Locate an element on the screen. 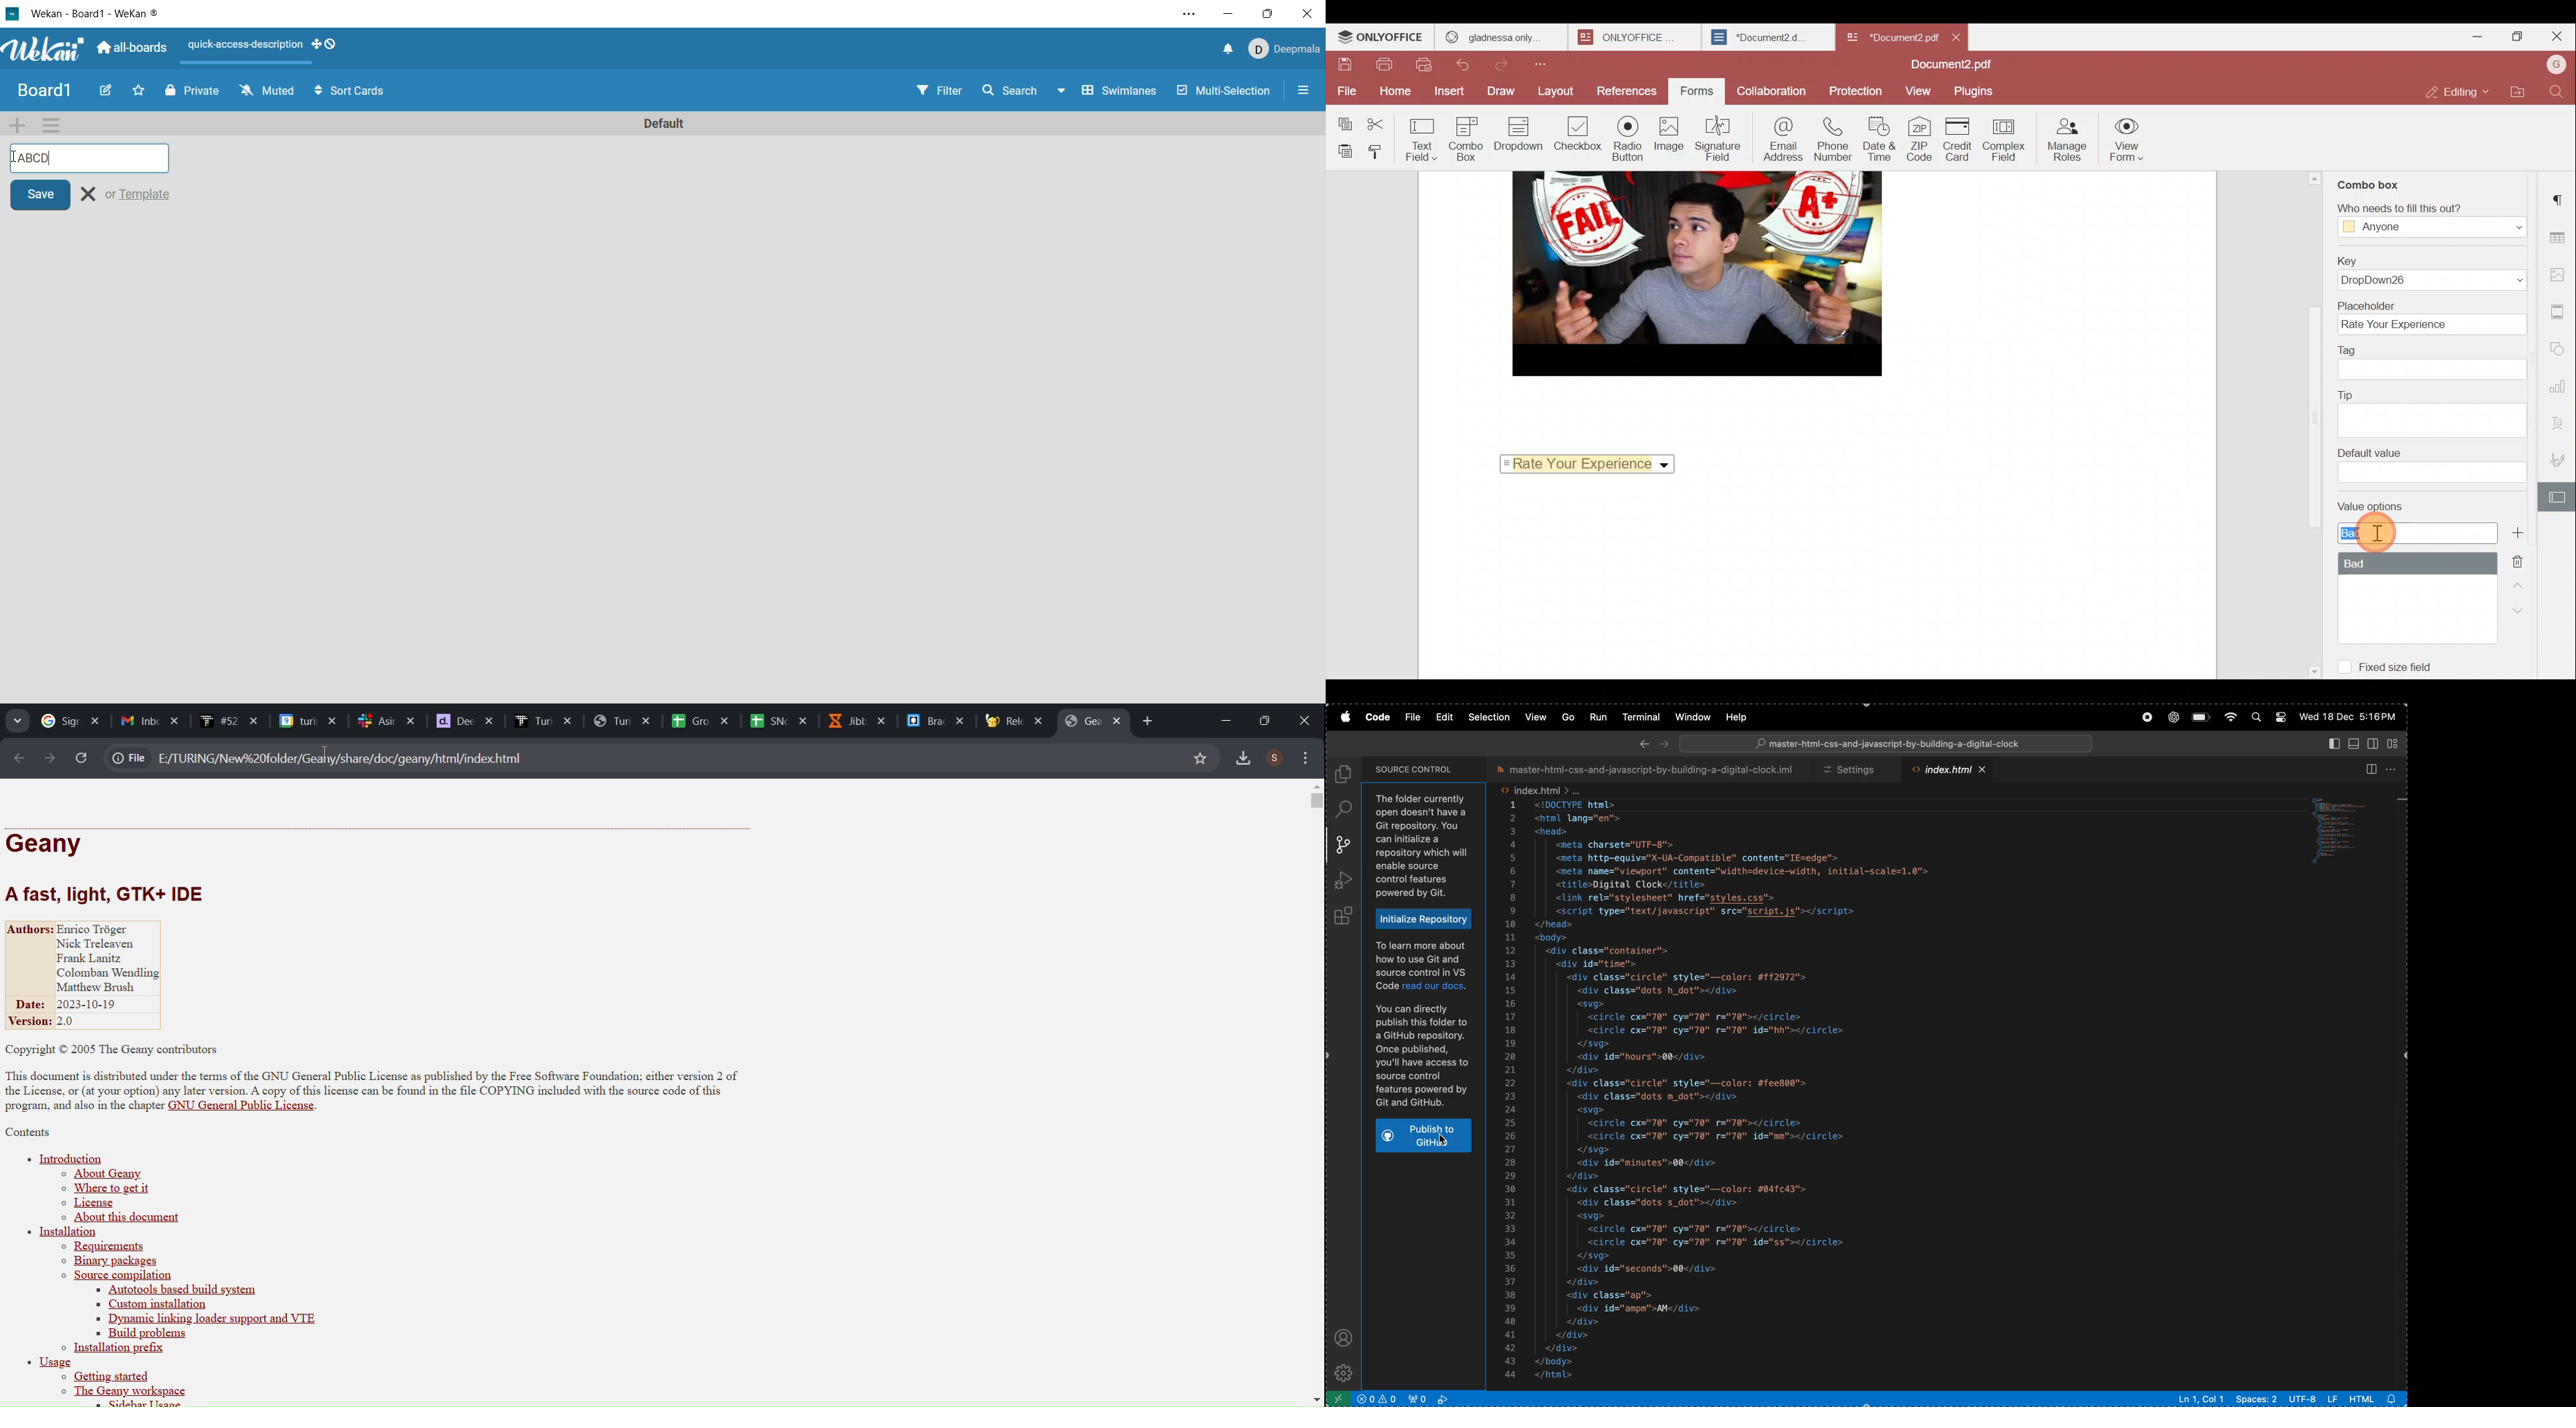 This screenshot has width=2576, height=1428. Copy is located at coordinates (1345, 121).